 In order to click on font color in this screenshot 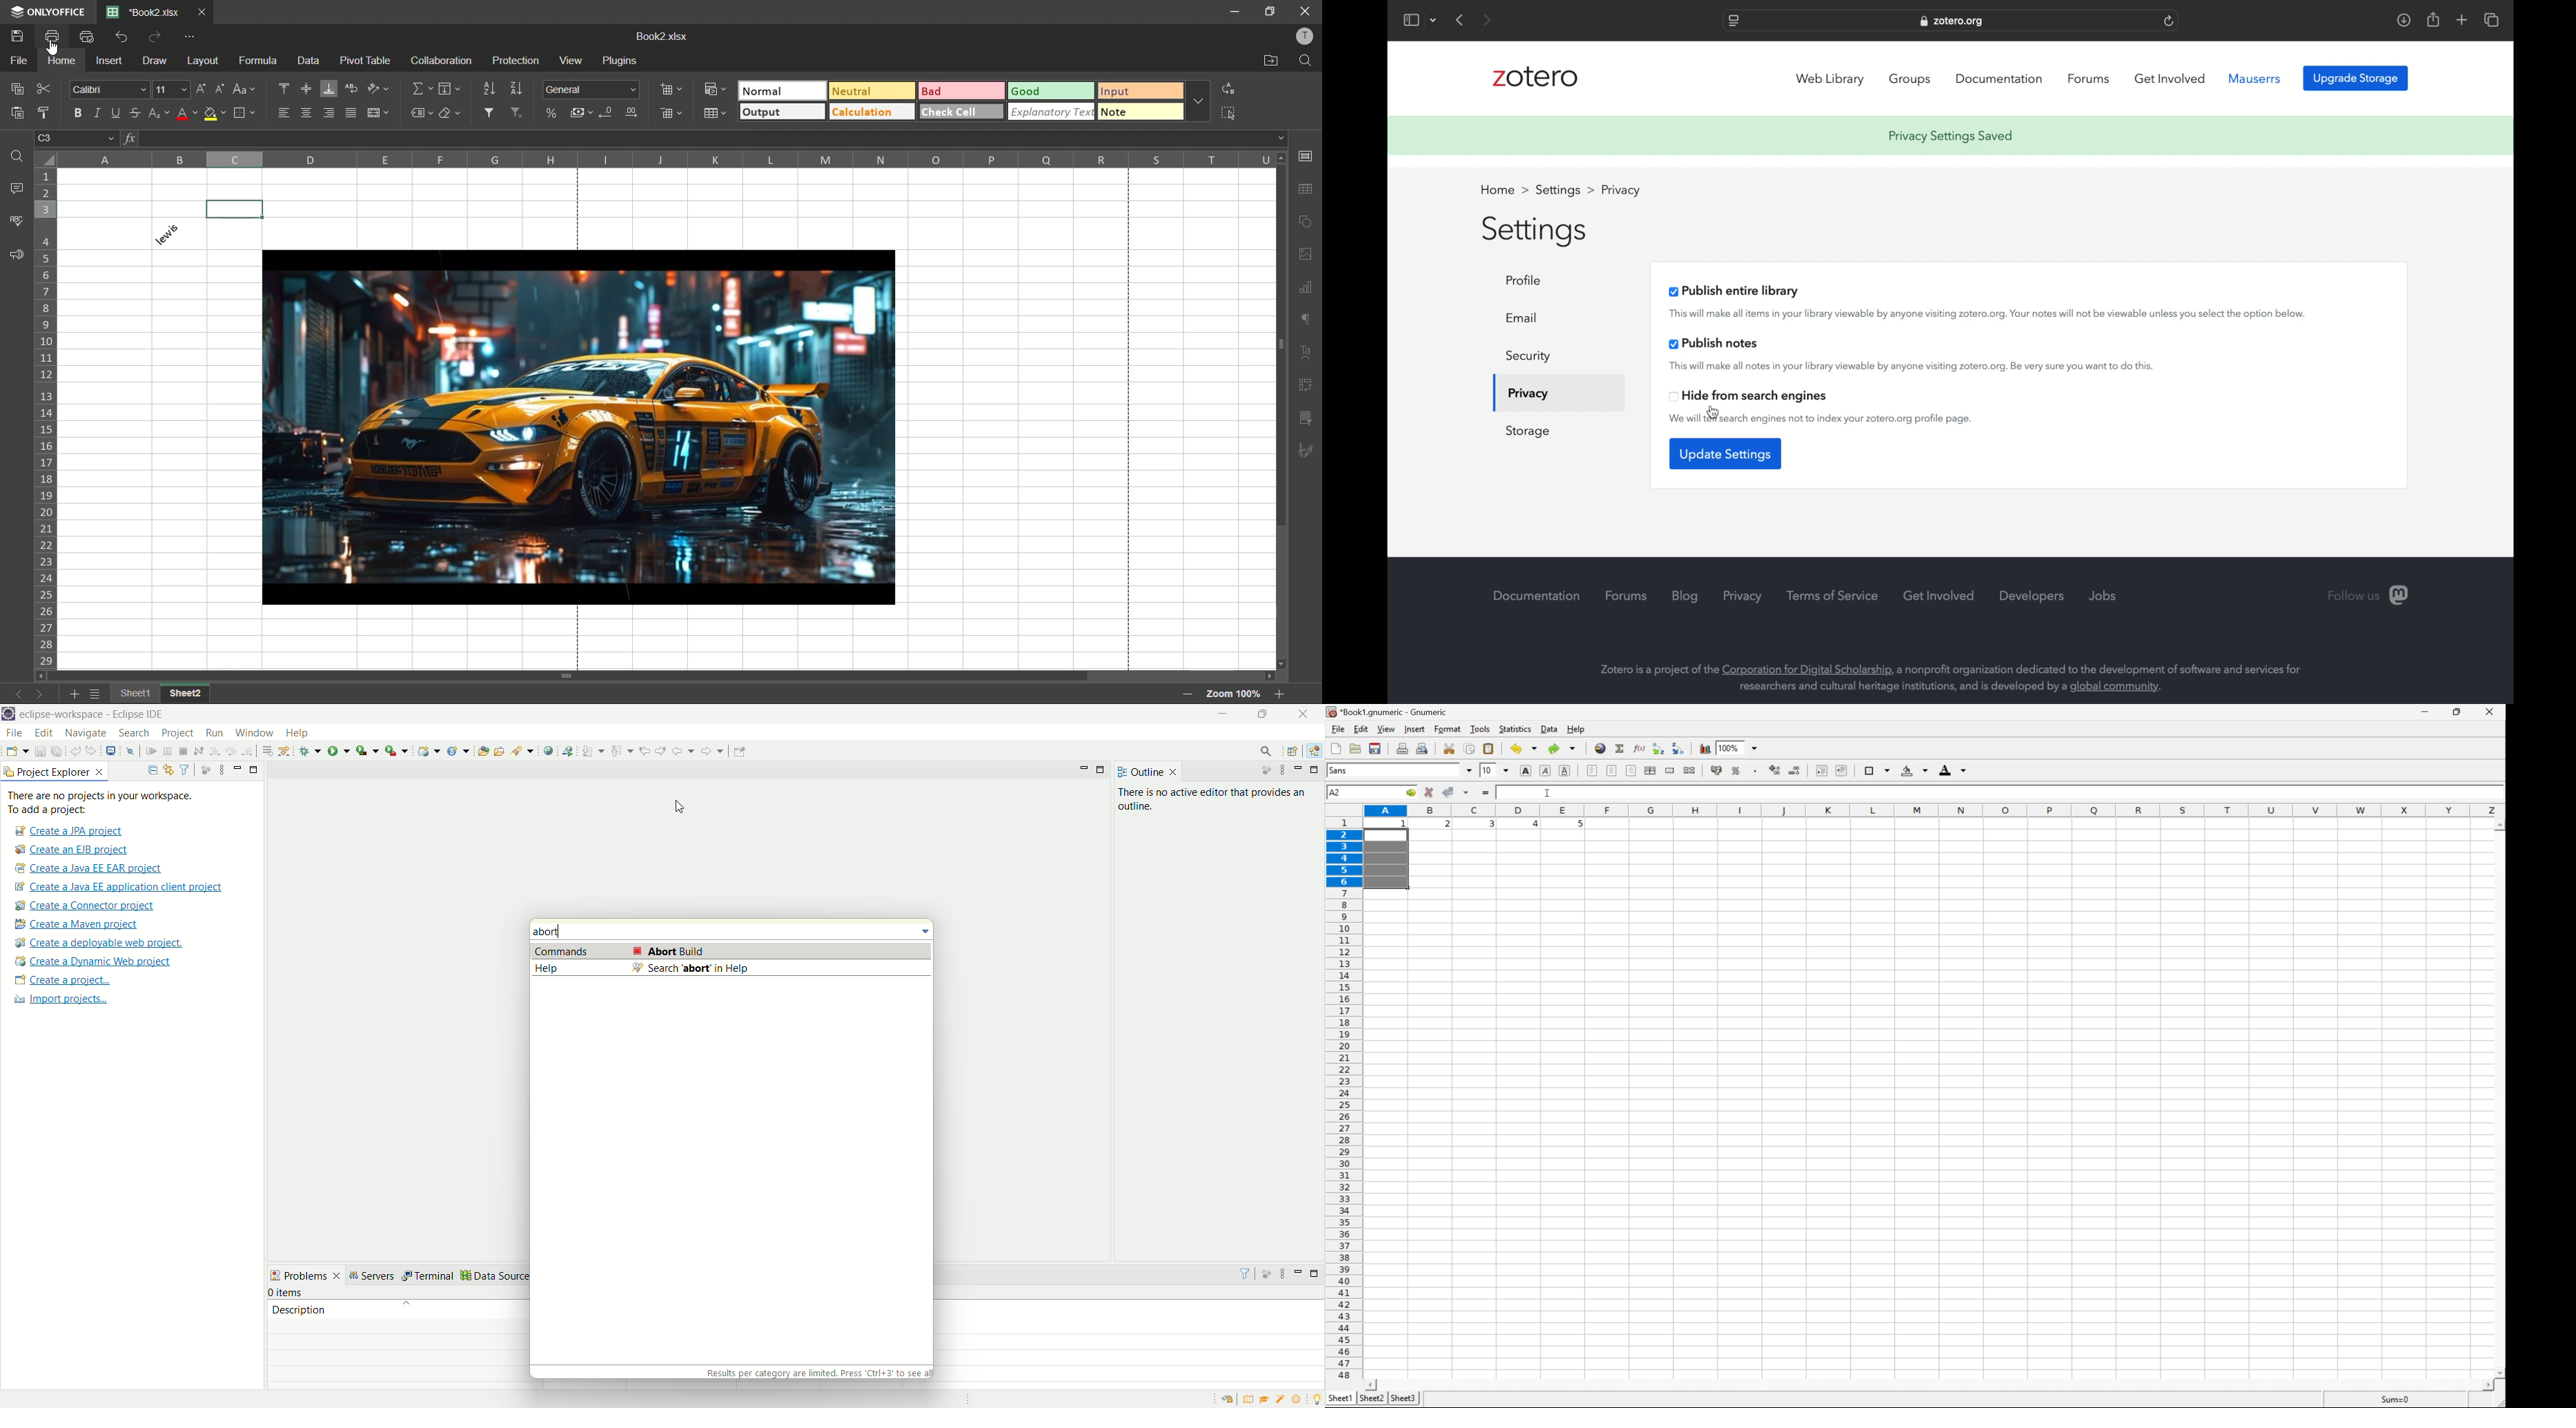, I will do `click(185, 114)`.